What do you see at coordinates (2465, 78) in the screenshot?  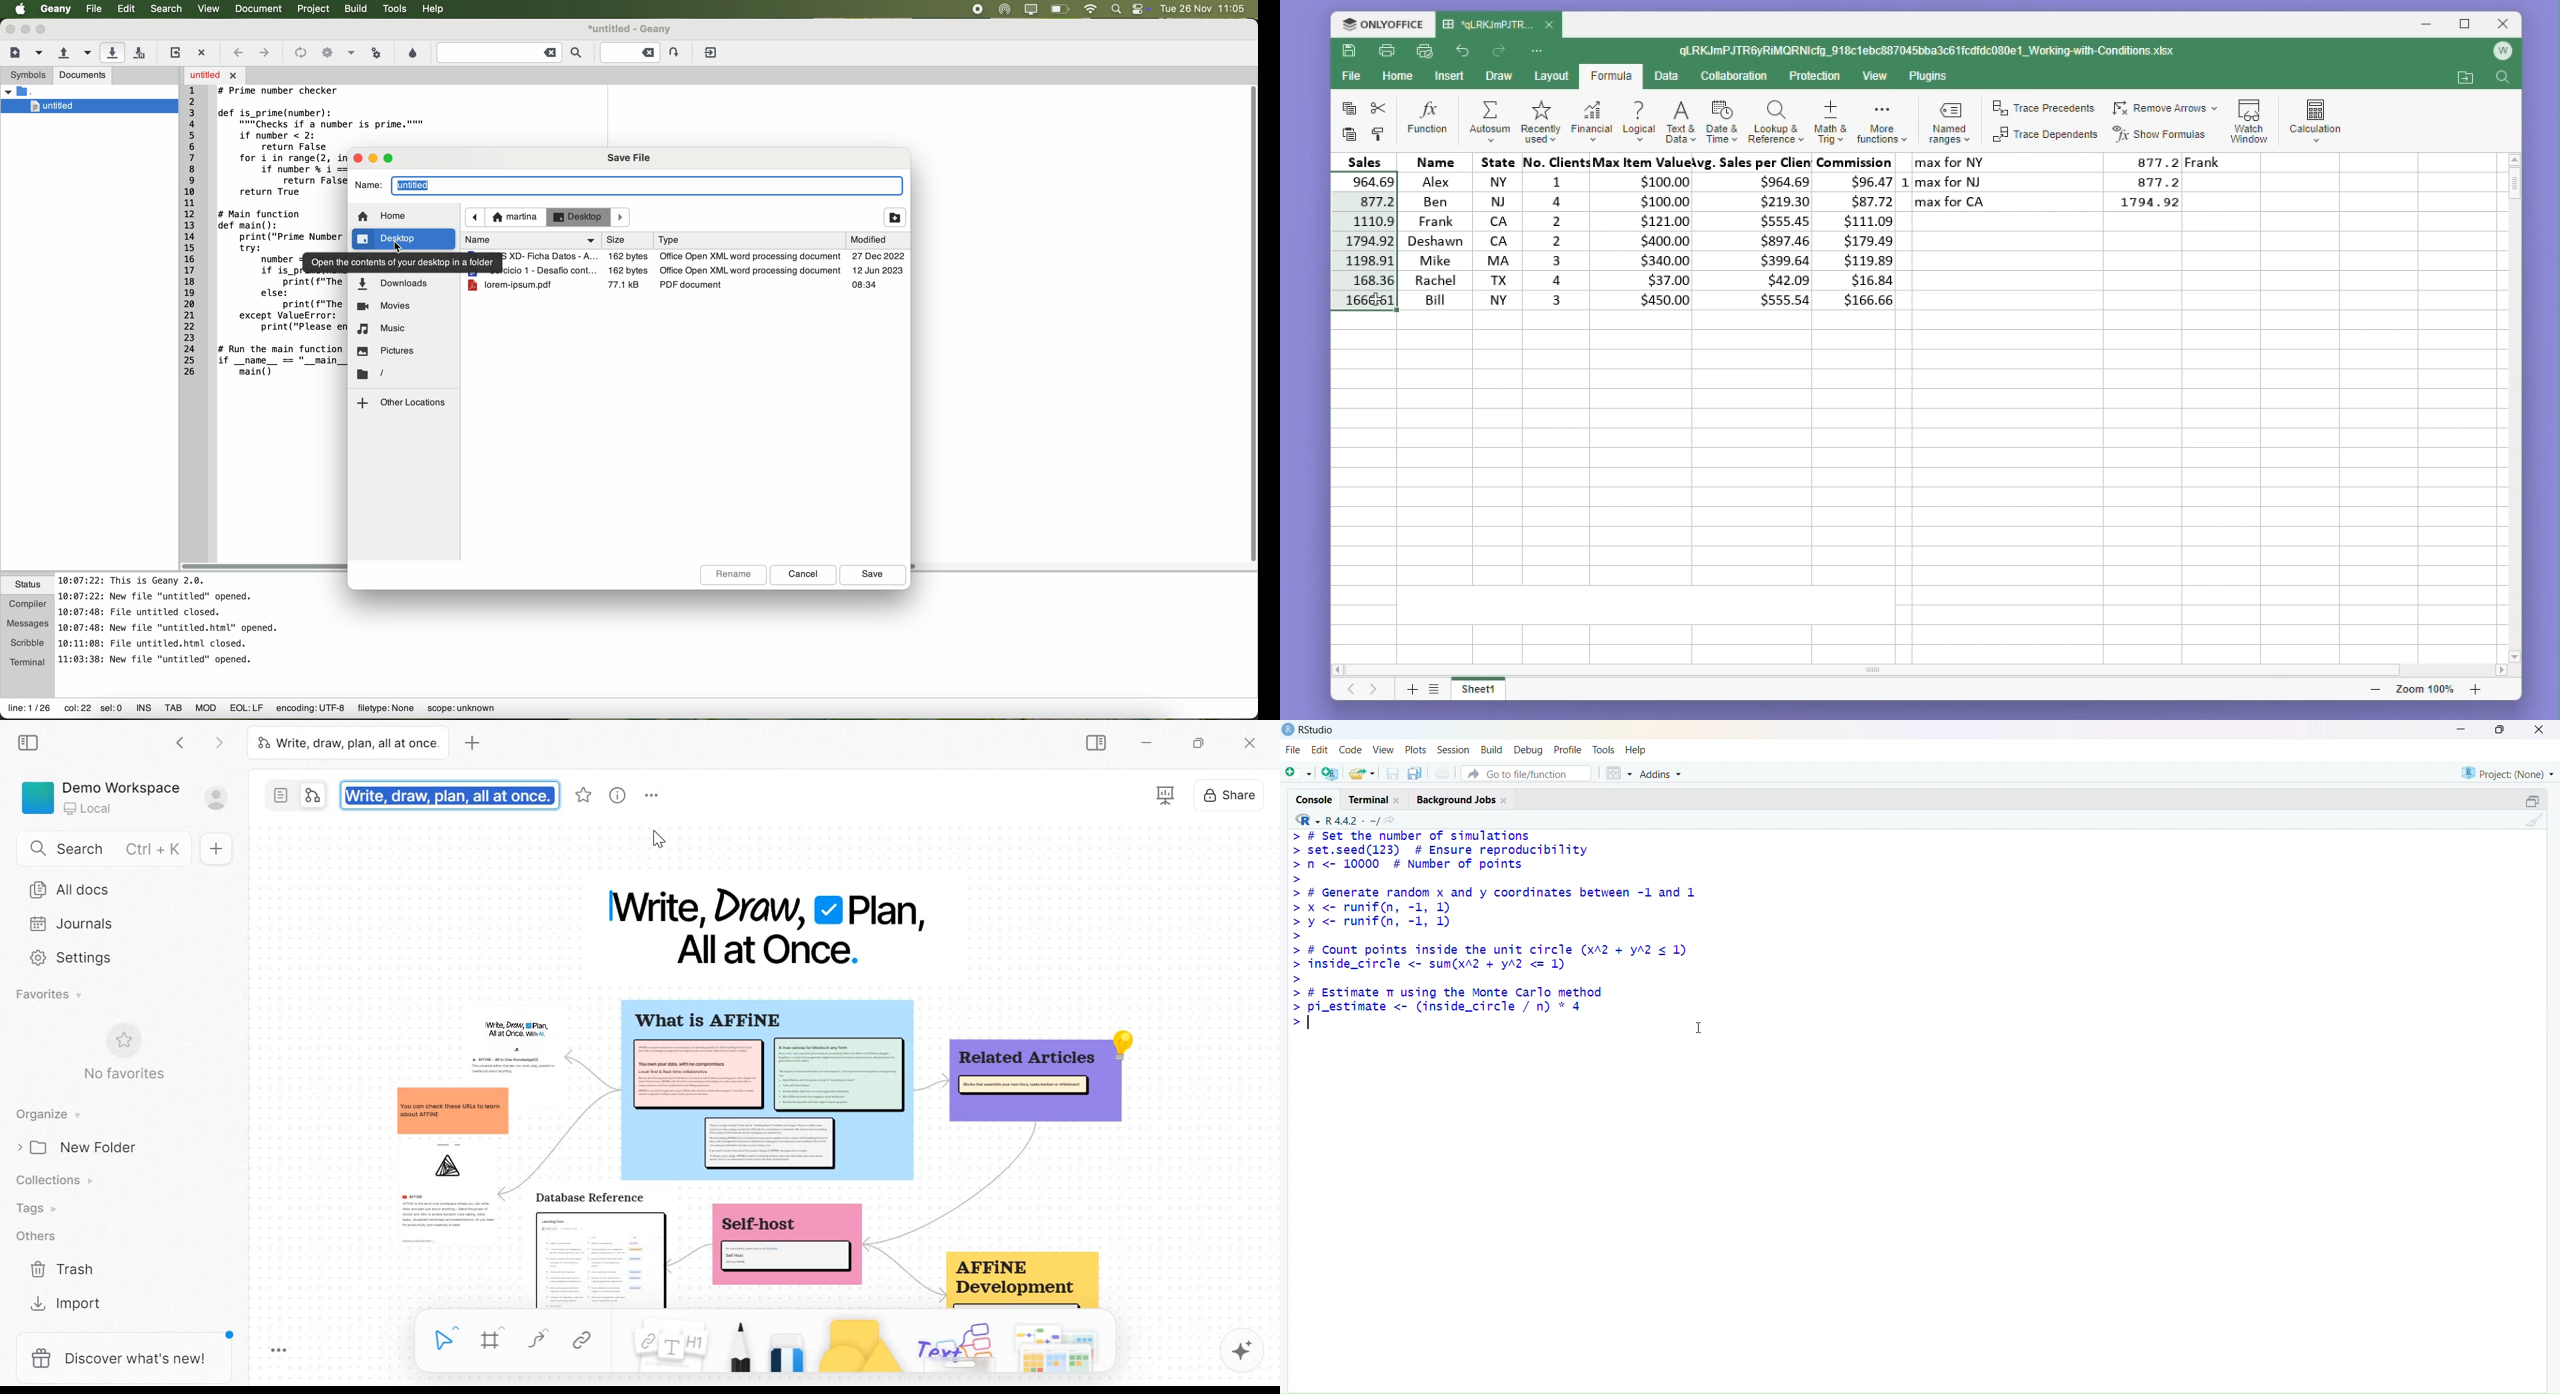 I see `Open my location` at bounding box center [2465, 78].